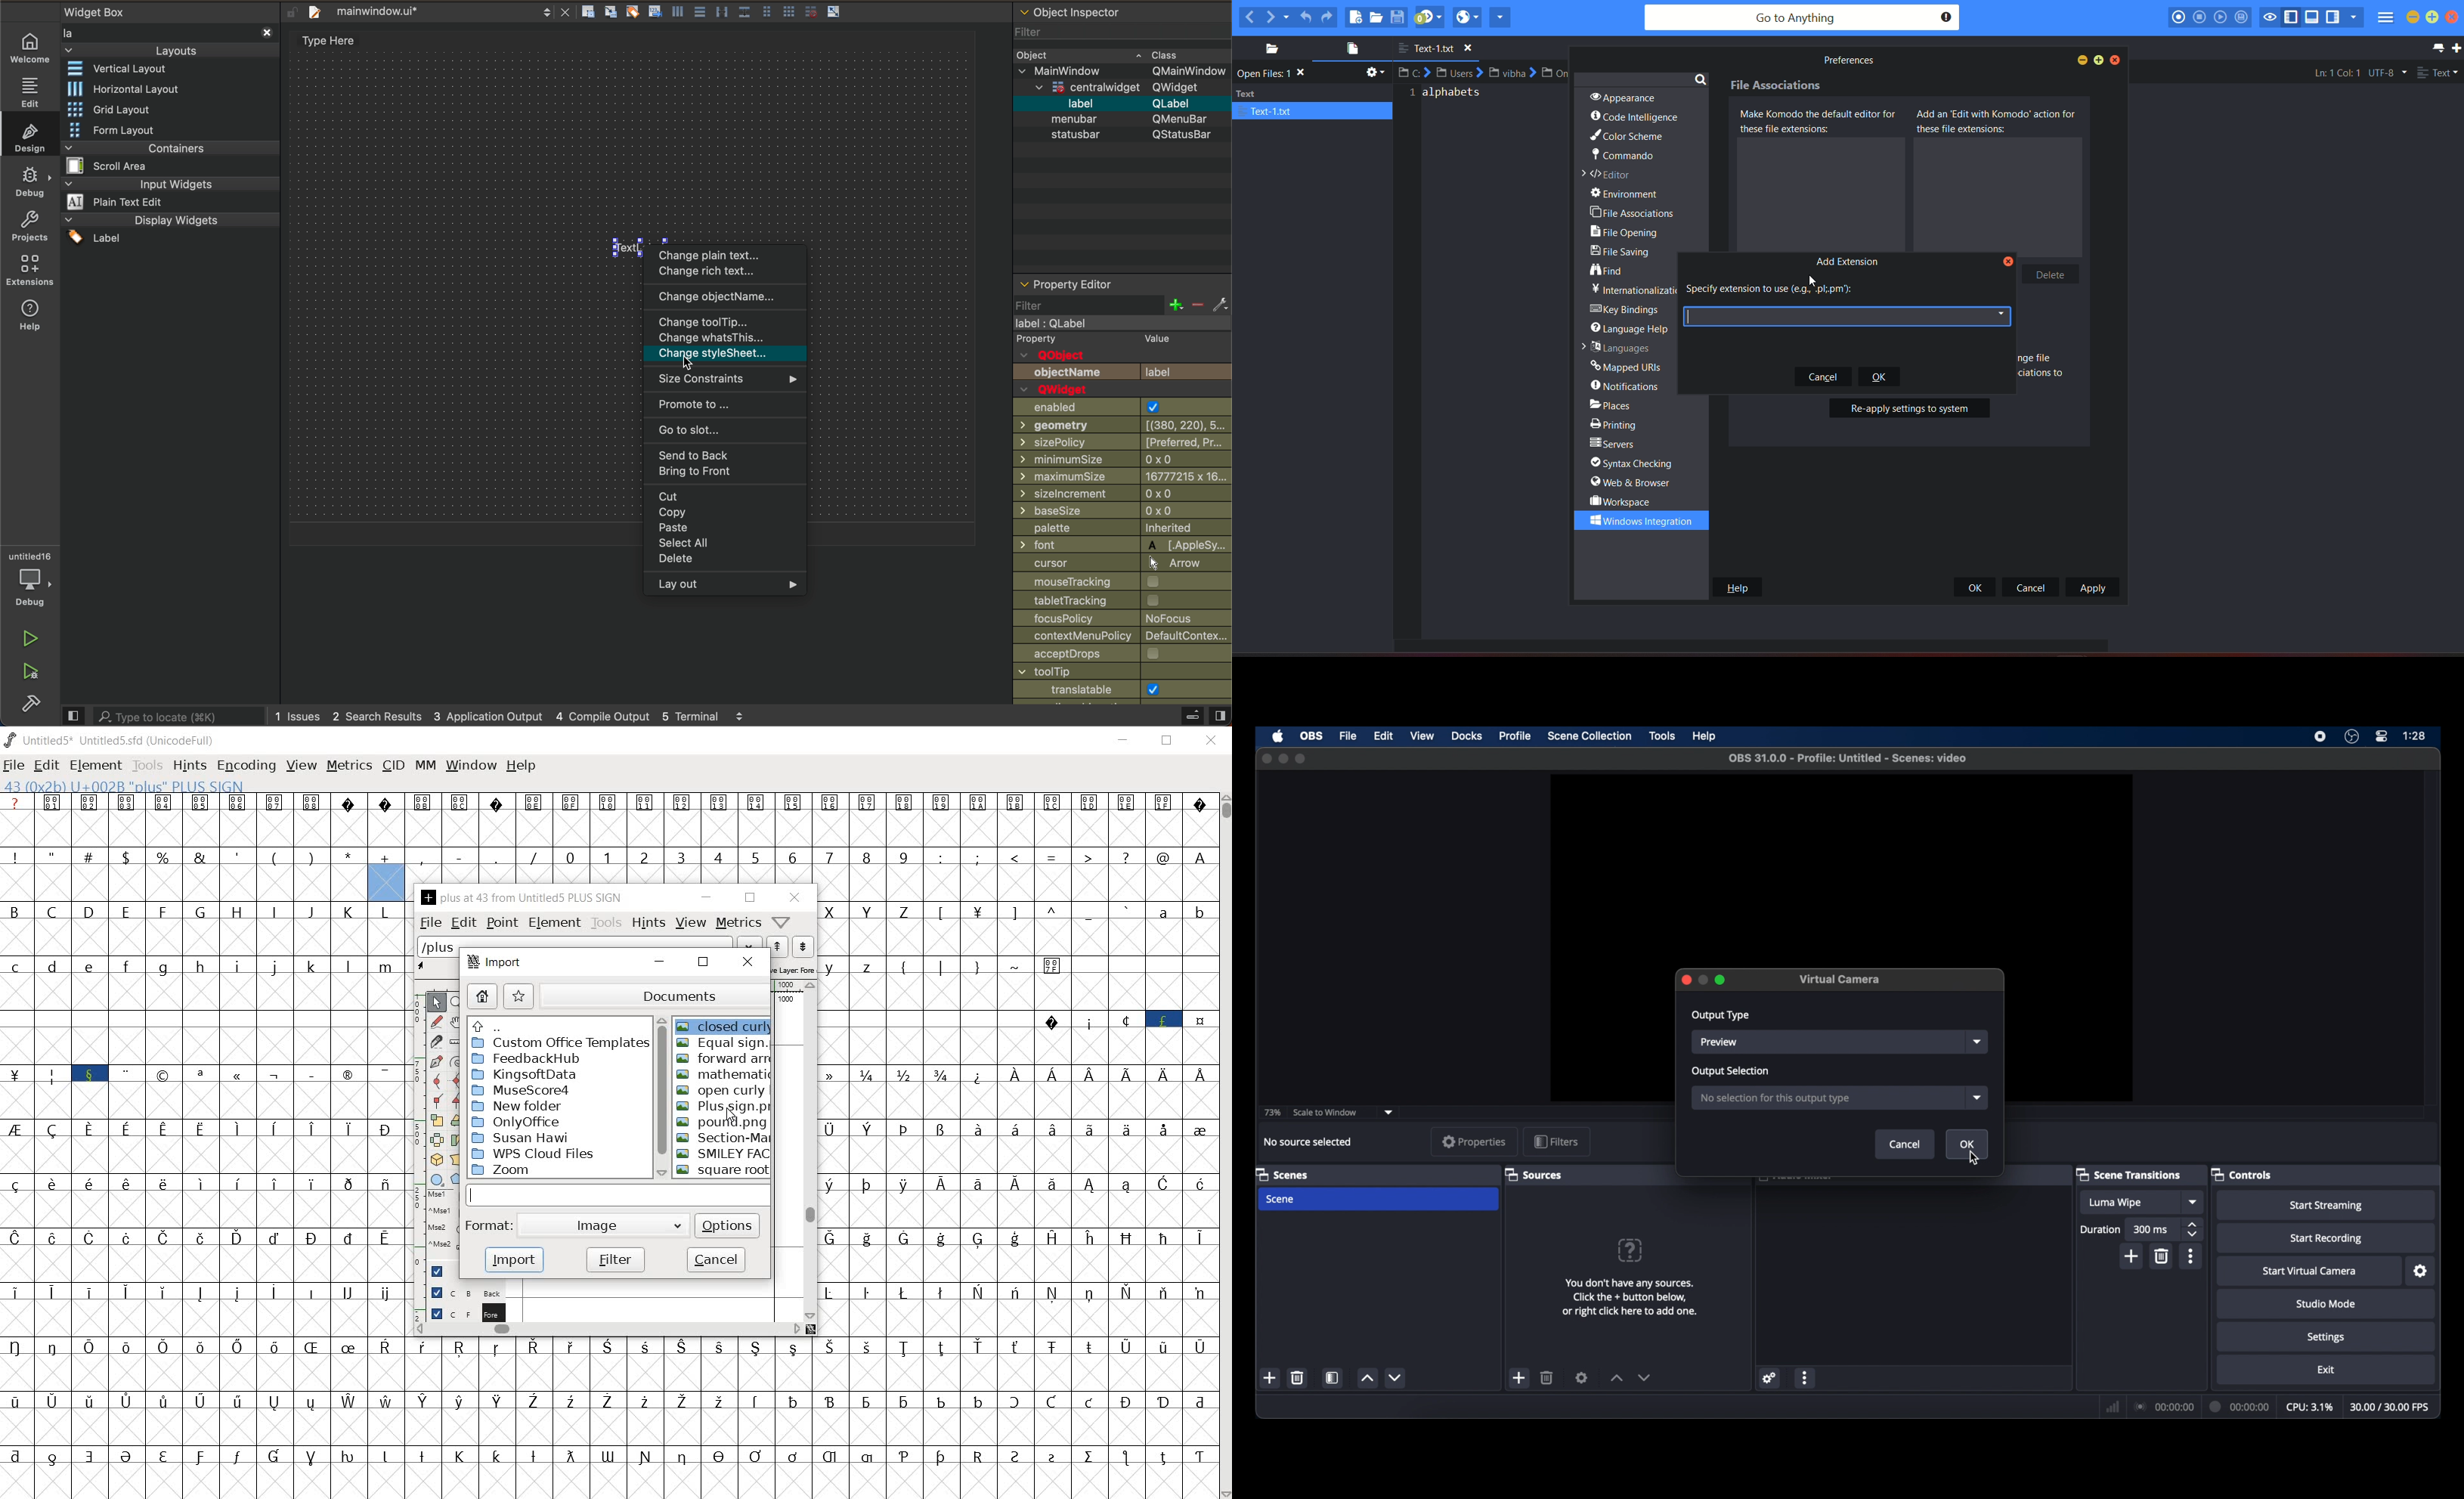 Image resolution: width=2464 pixels, height=1512 pixels. I want to click on PLUS SIGN.PNG, so click(725, 1107).